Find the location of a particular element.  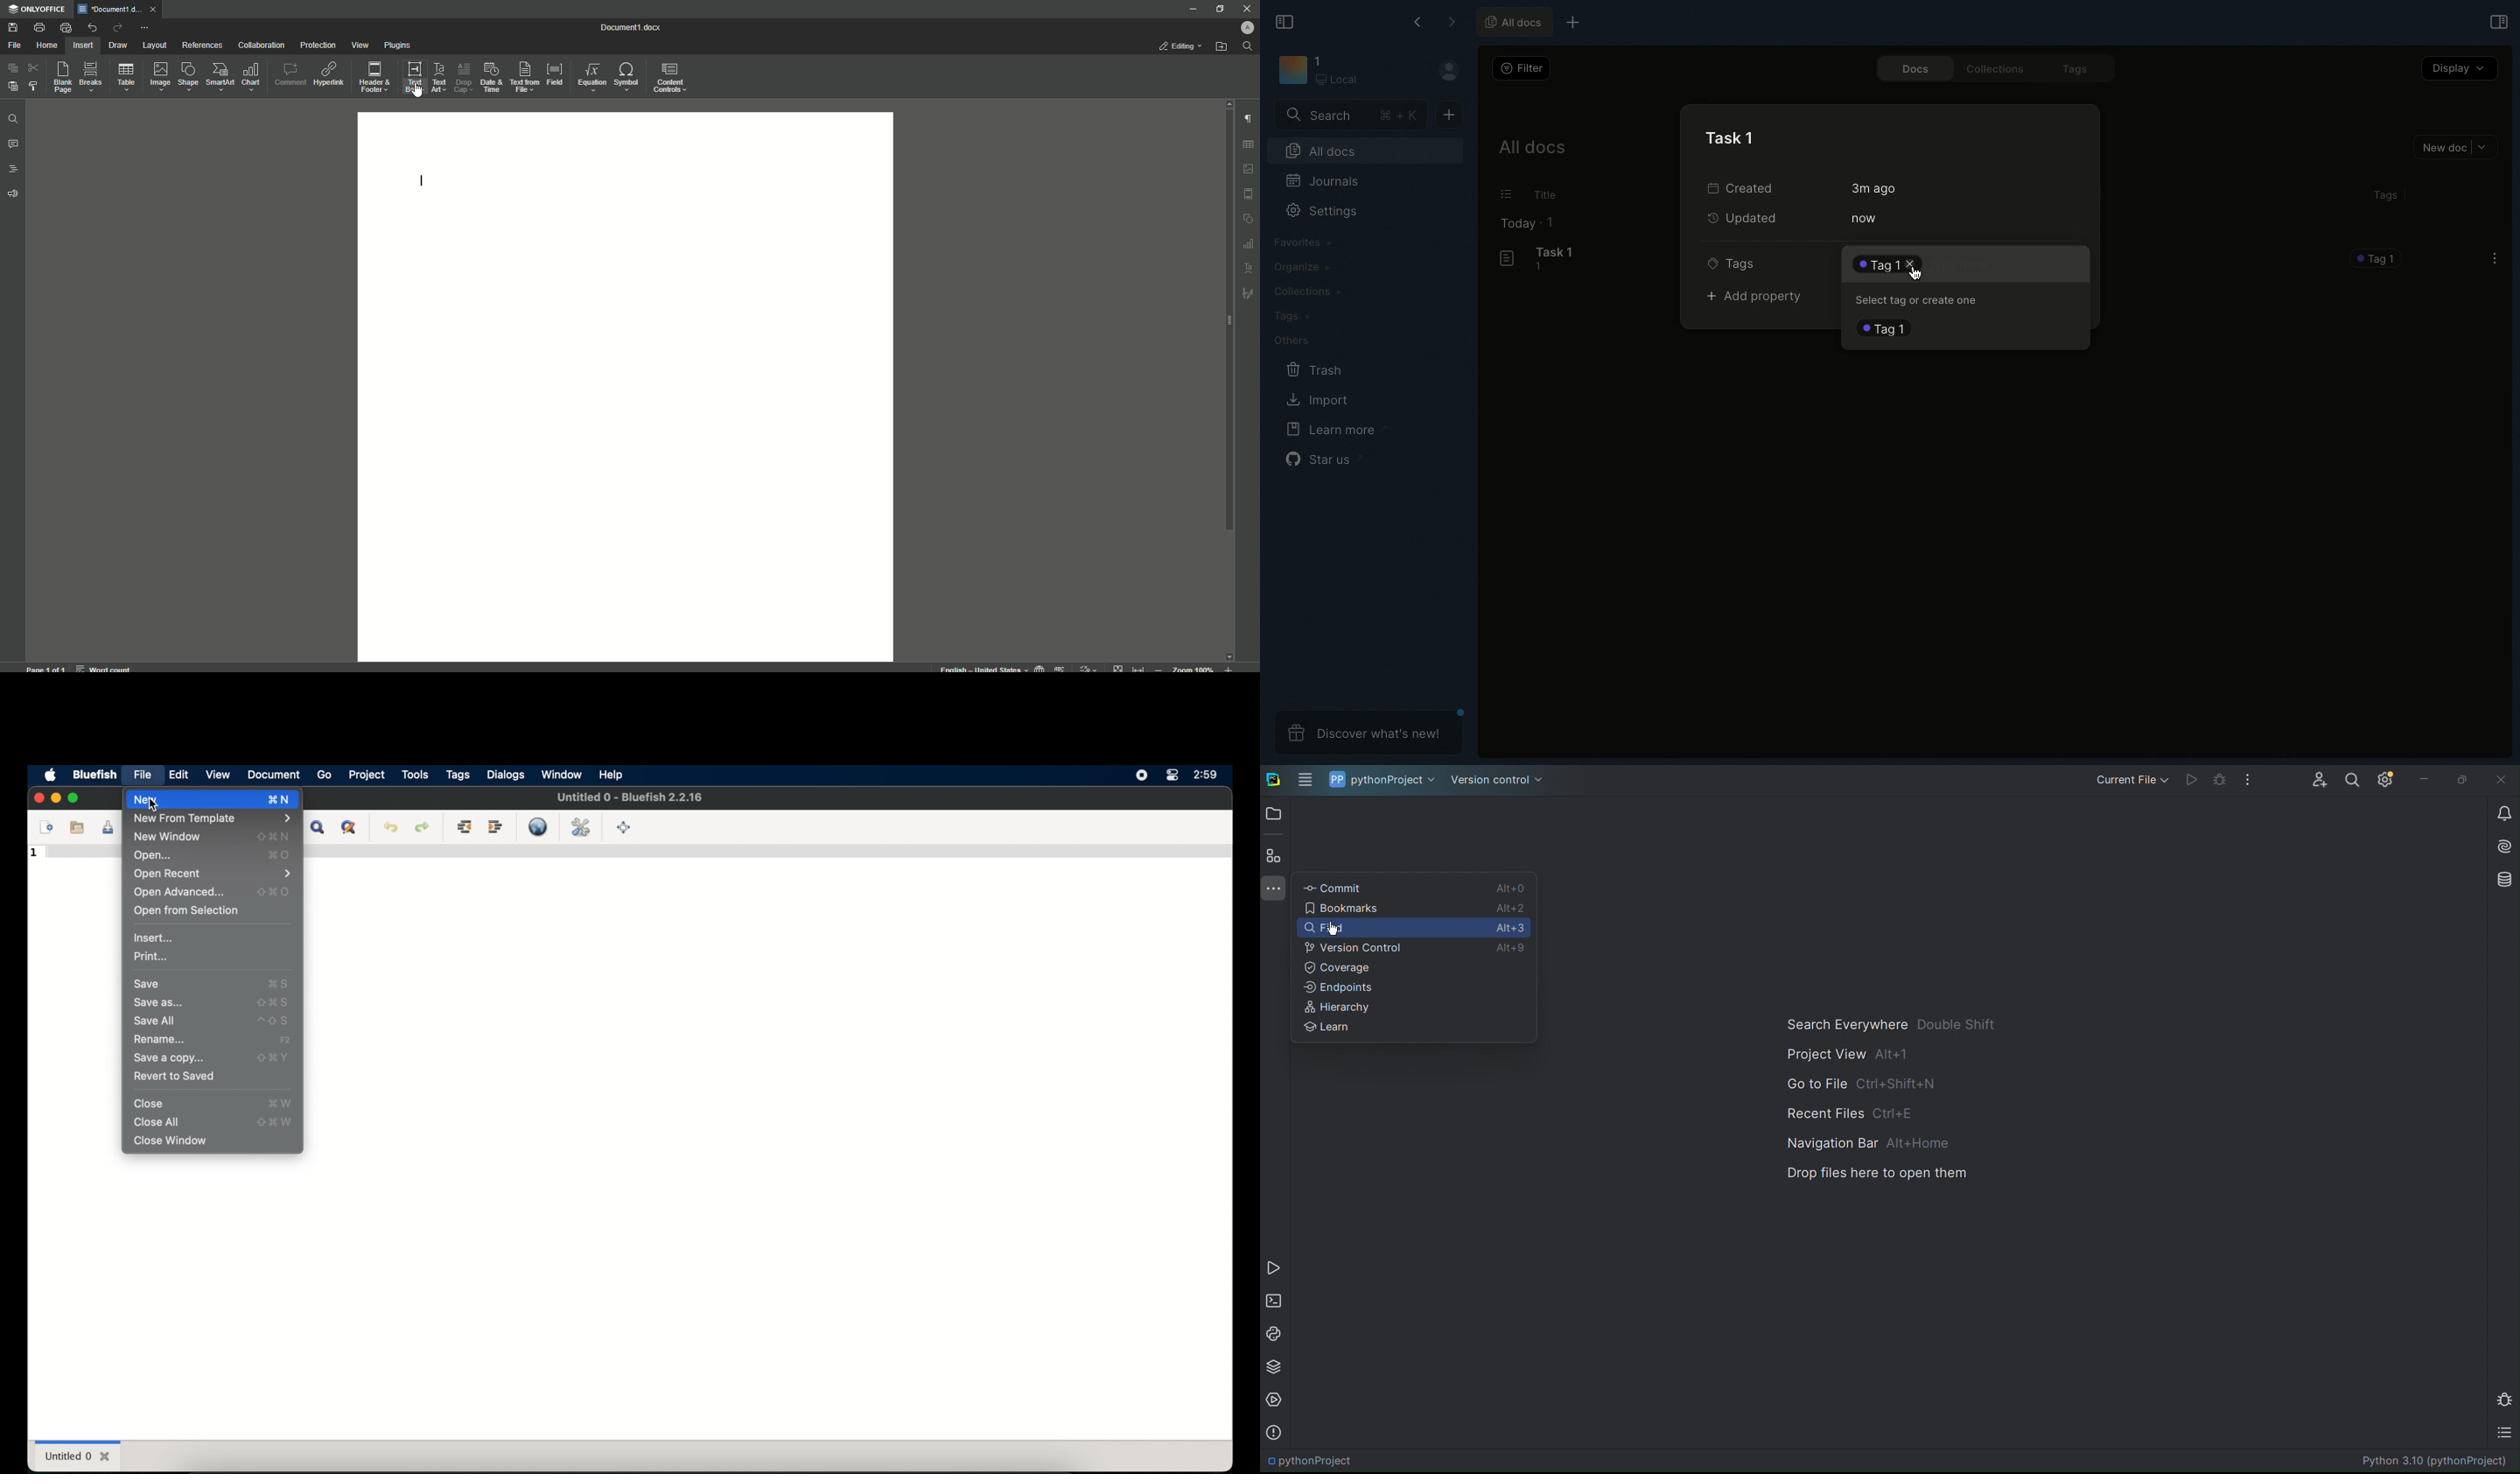

Comment is located at coordinates (290, 74).